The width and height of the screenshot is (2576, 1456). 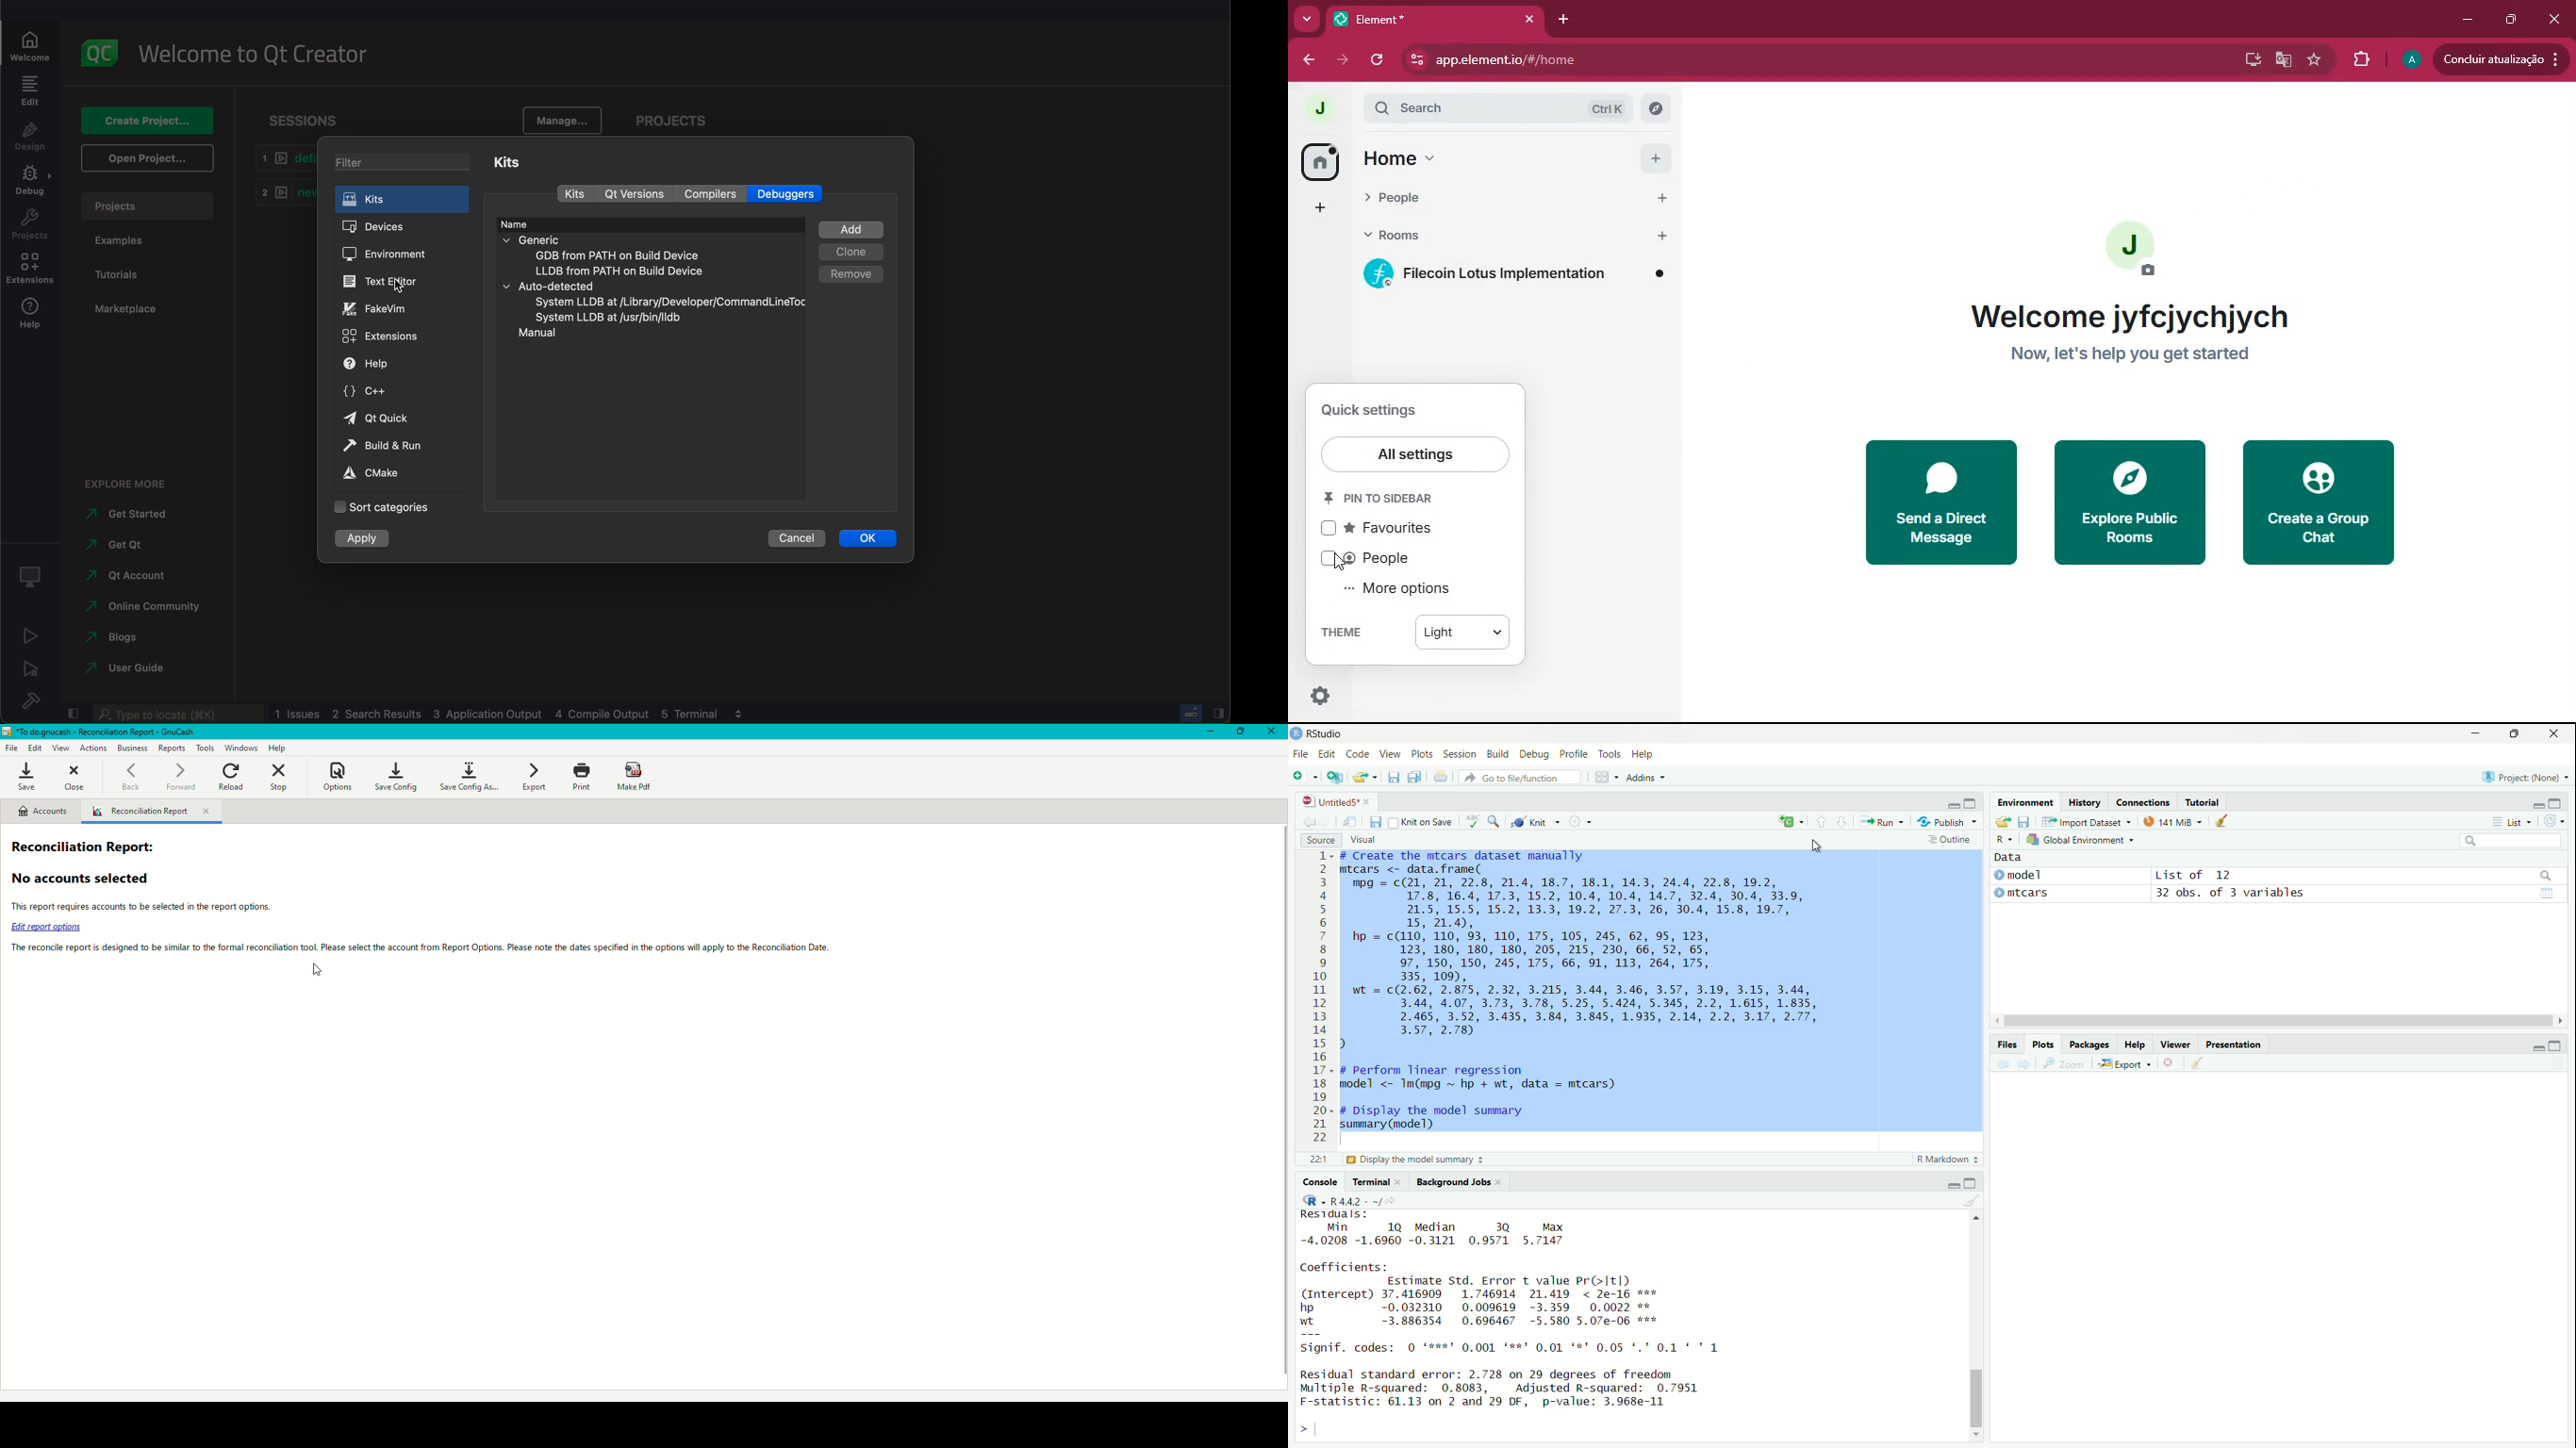 I want to click on open file, so click(x=1364, y=777).